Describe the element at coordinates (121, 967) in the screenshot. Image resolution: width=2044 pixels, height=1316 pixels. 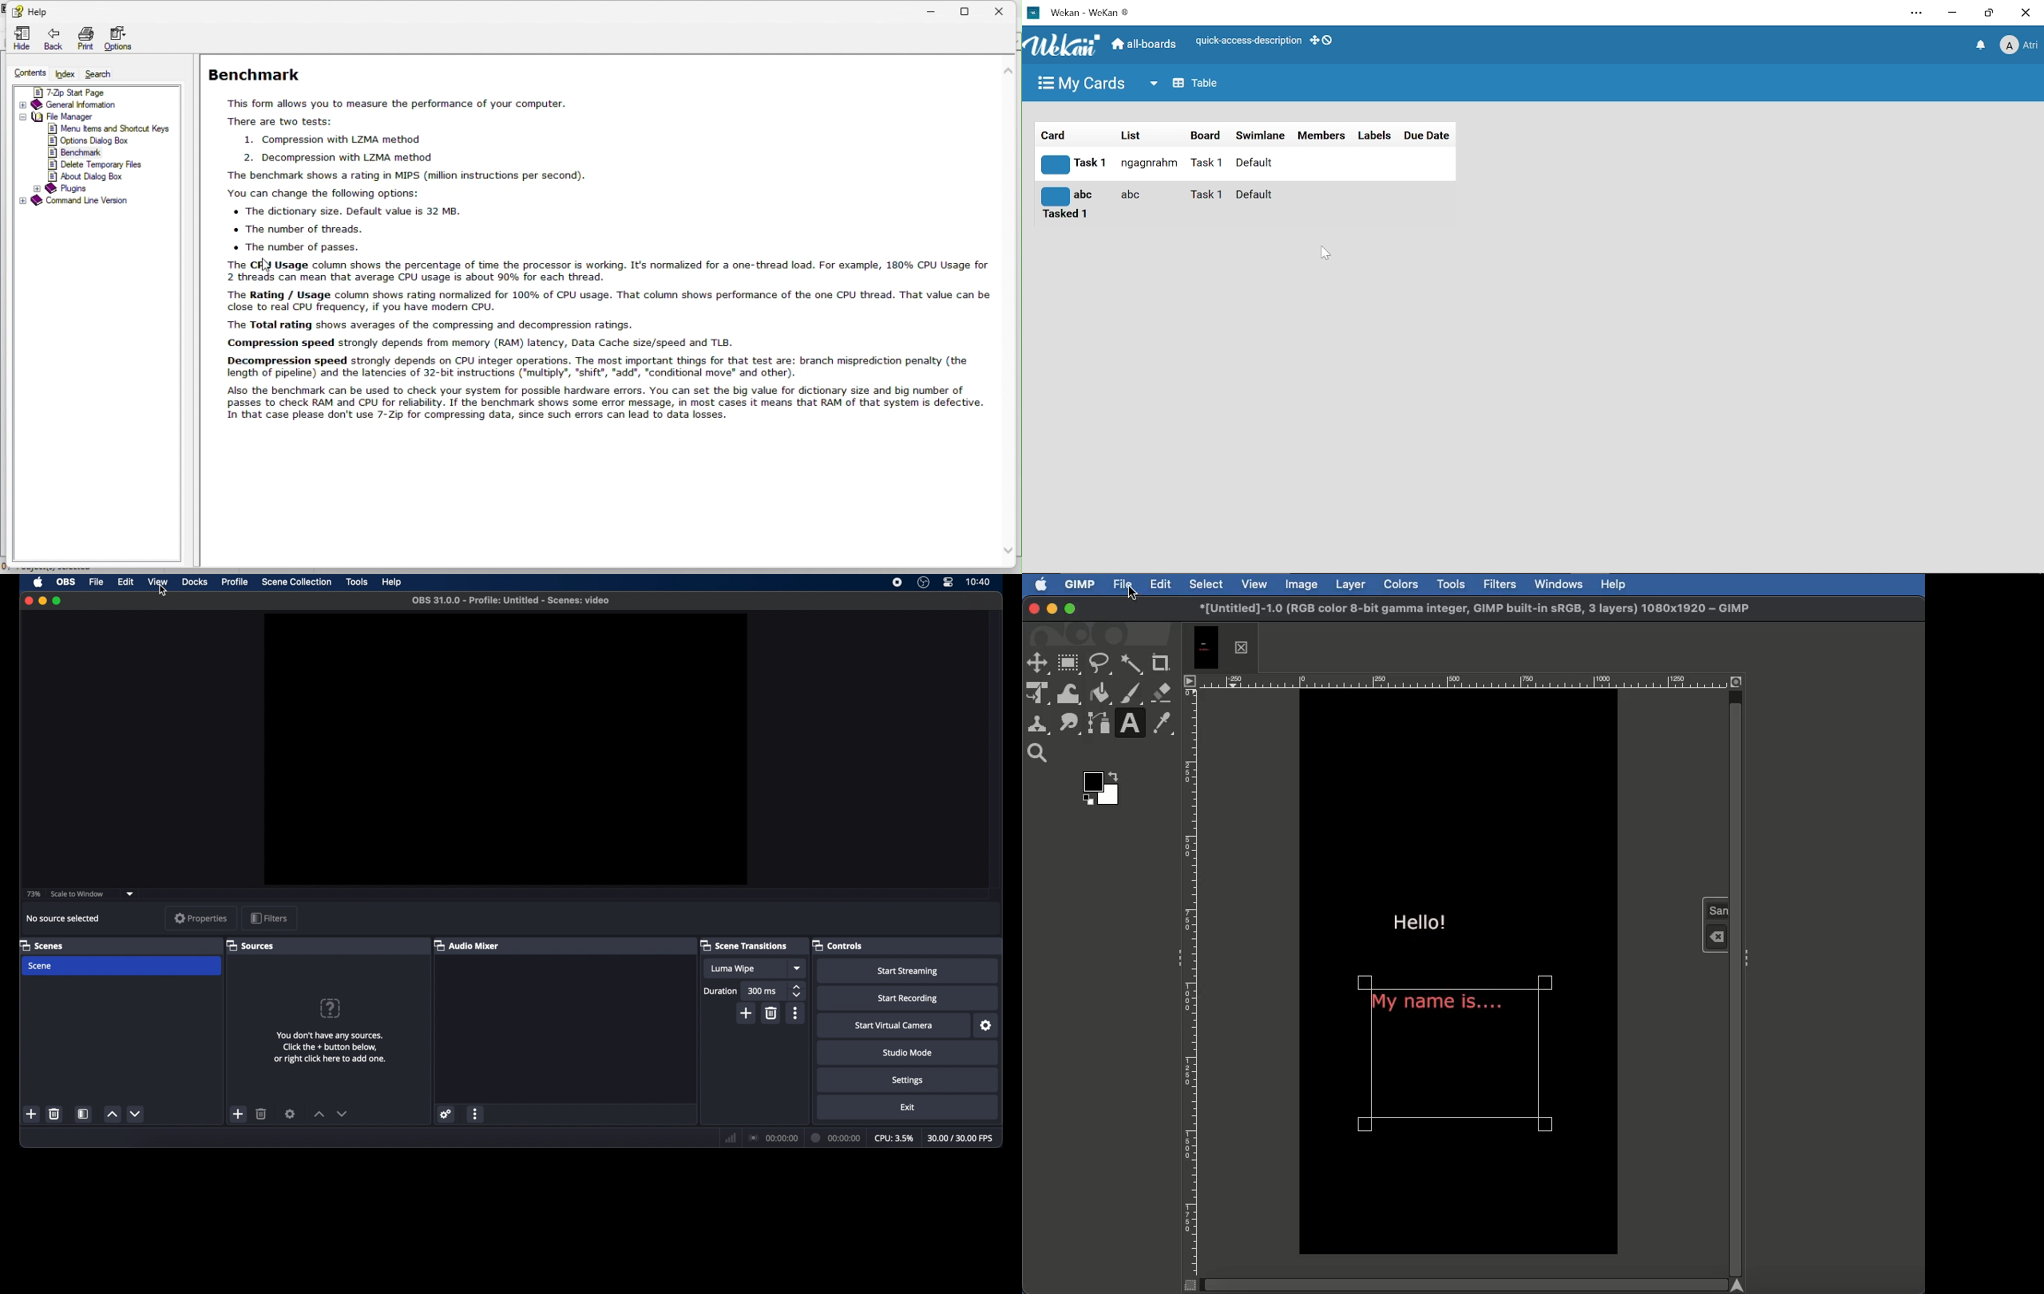
I see `scene` at that location.